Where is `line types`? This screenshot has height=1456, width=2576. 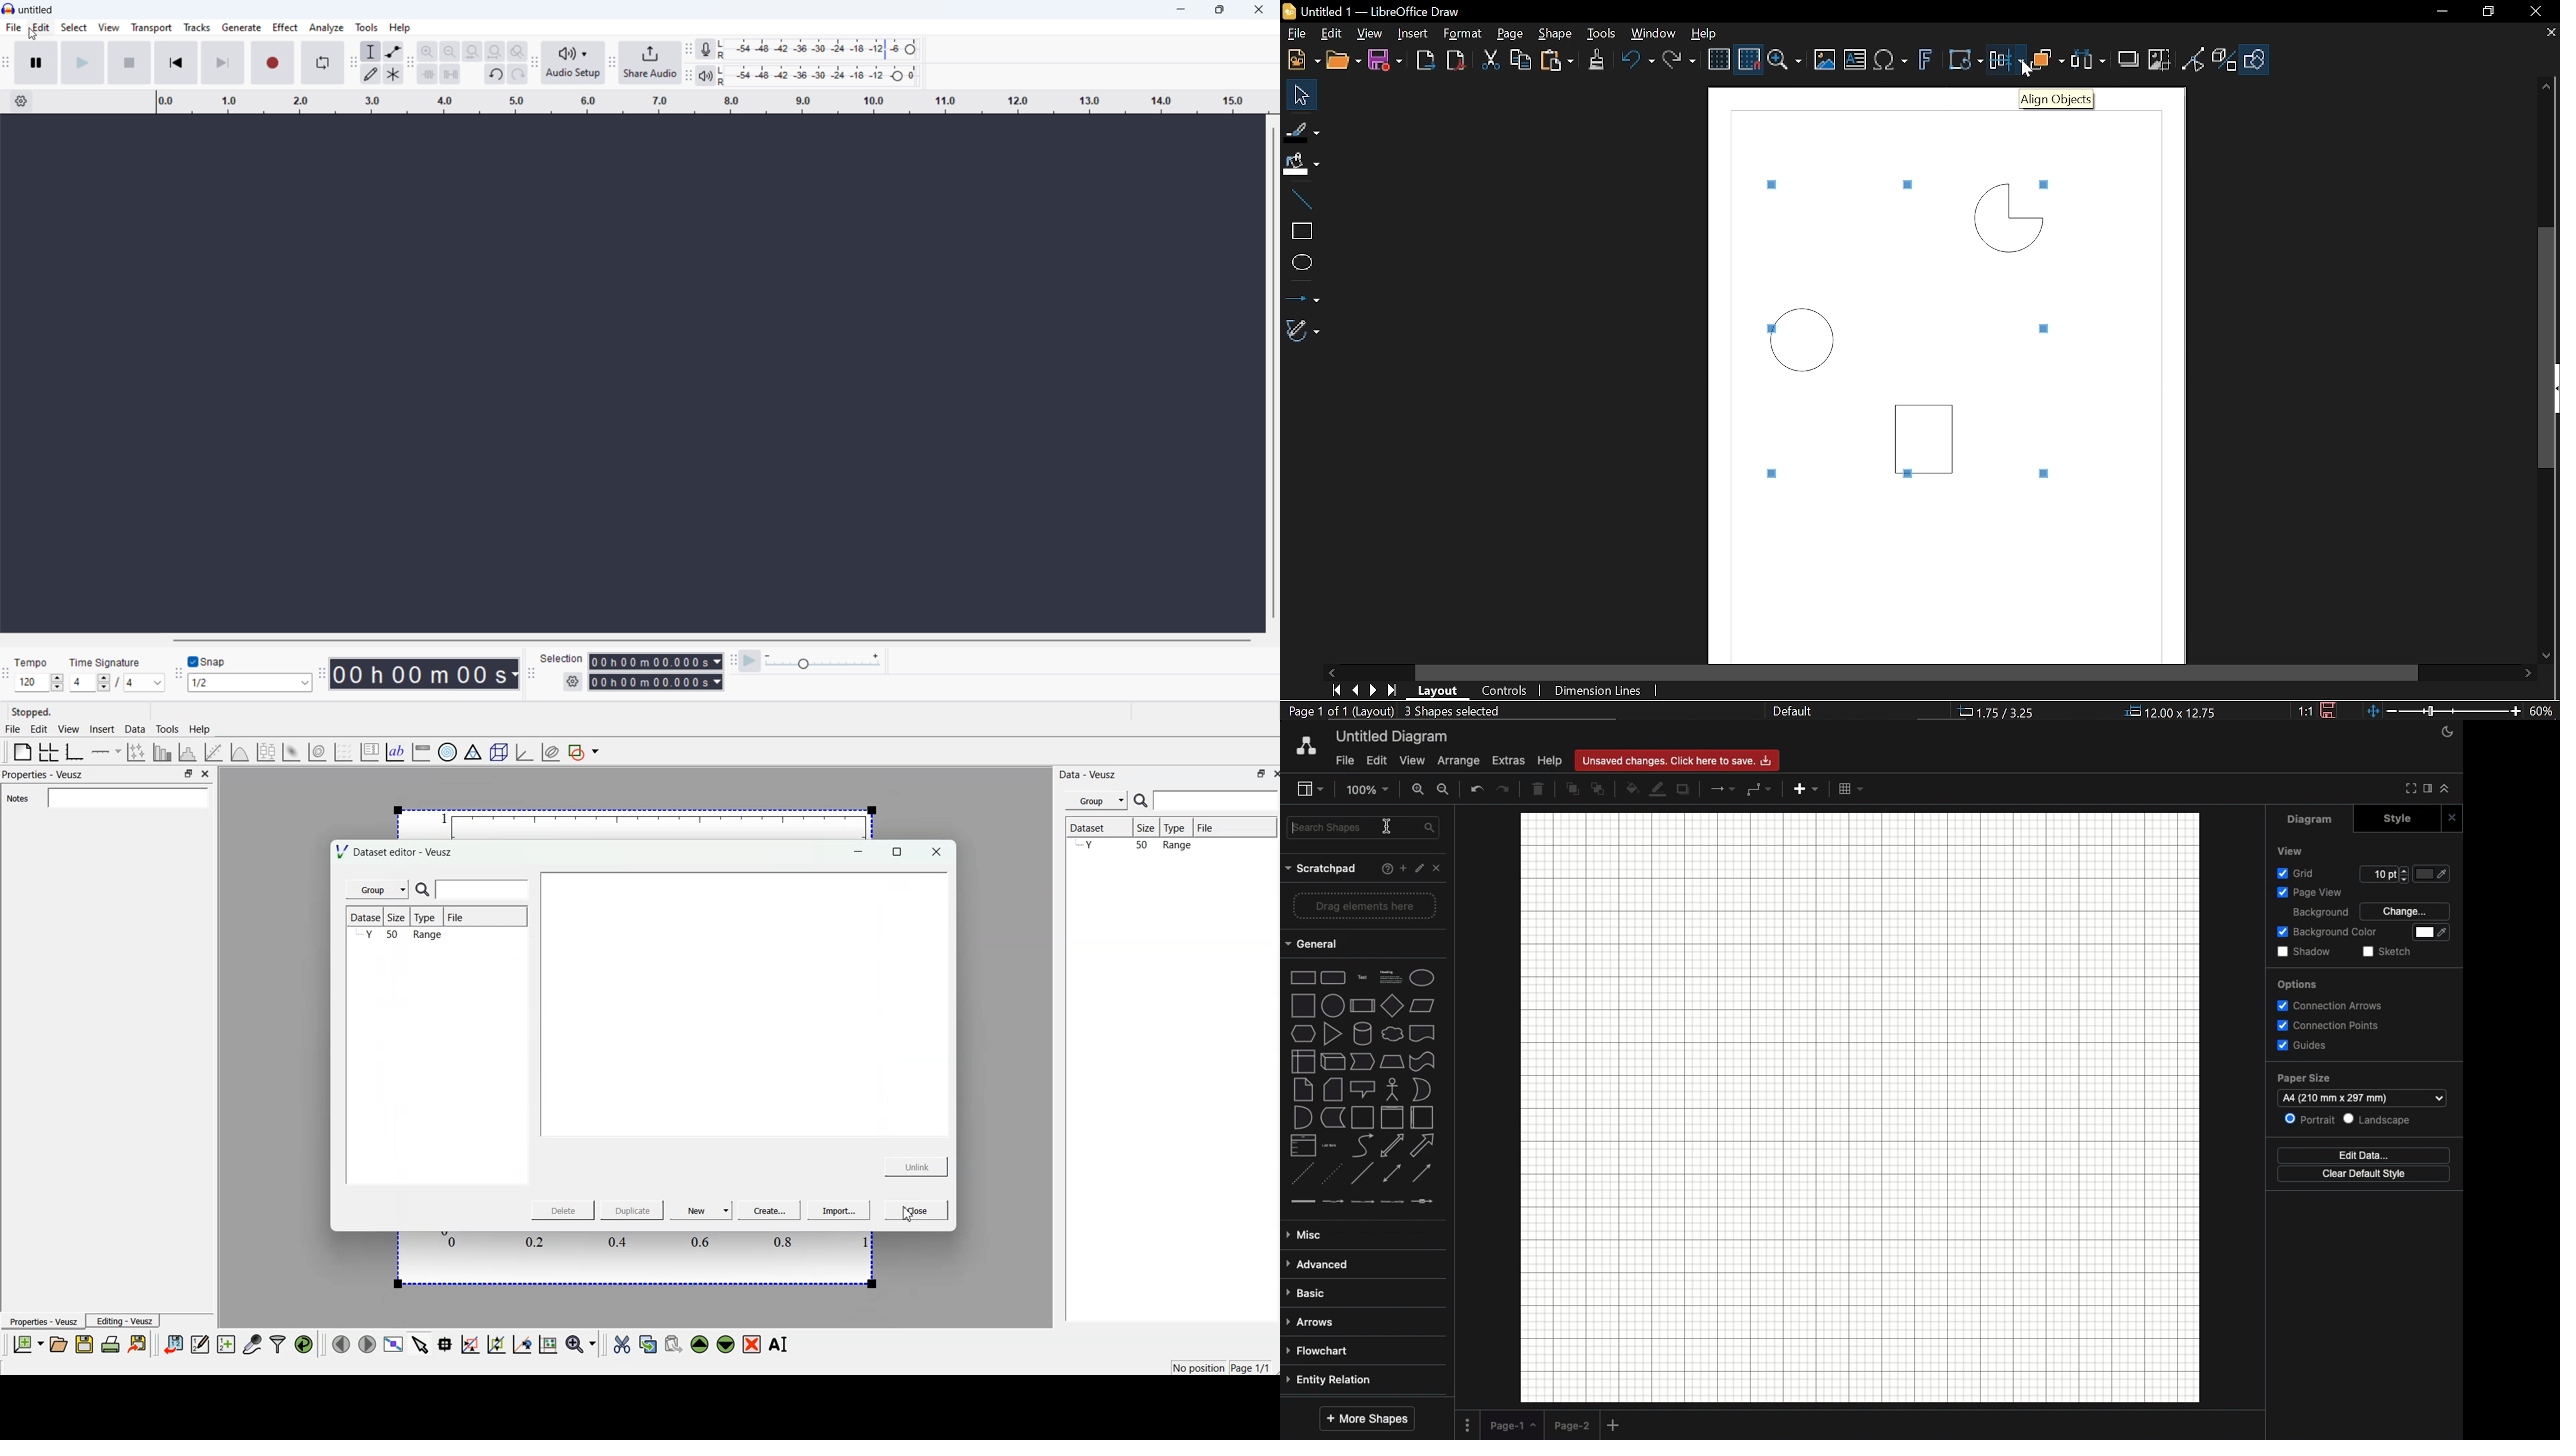 line types is located at coordinates (1368, 1208).